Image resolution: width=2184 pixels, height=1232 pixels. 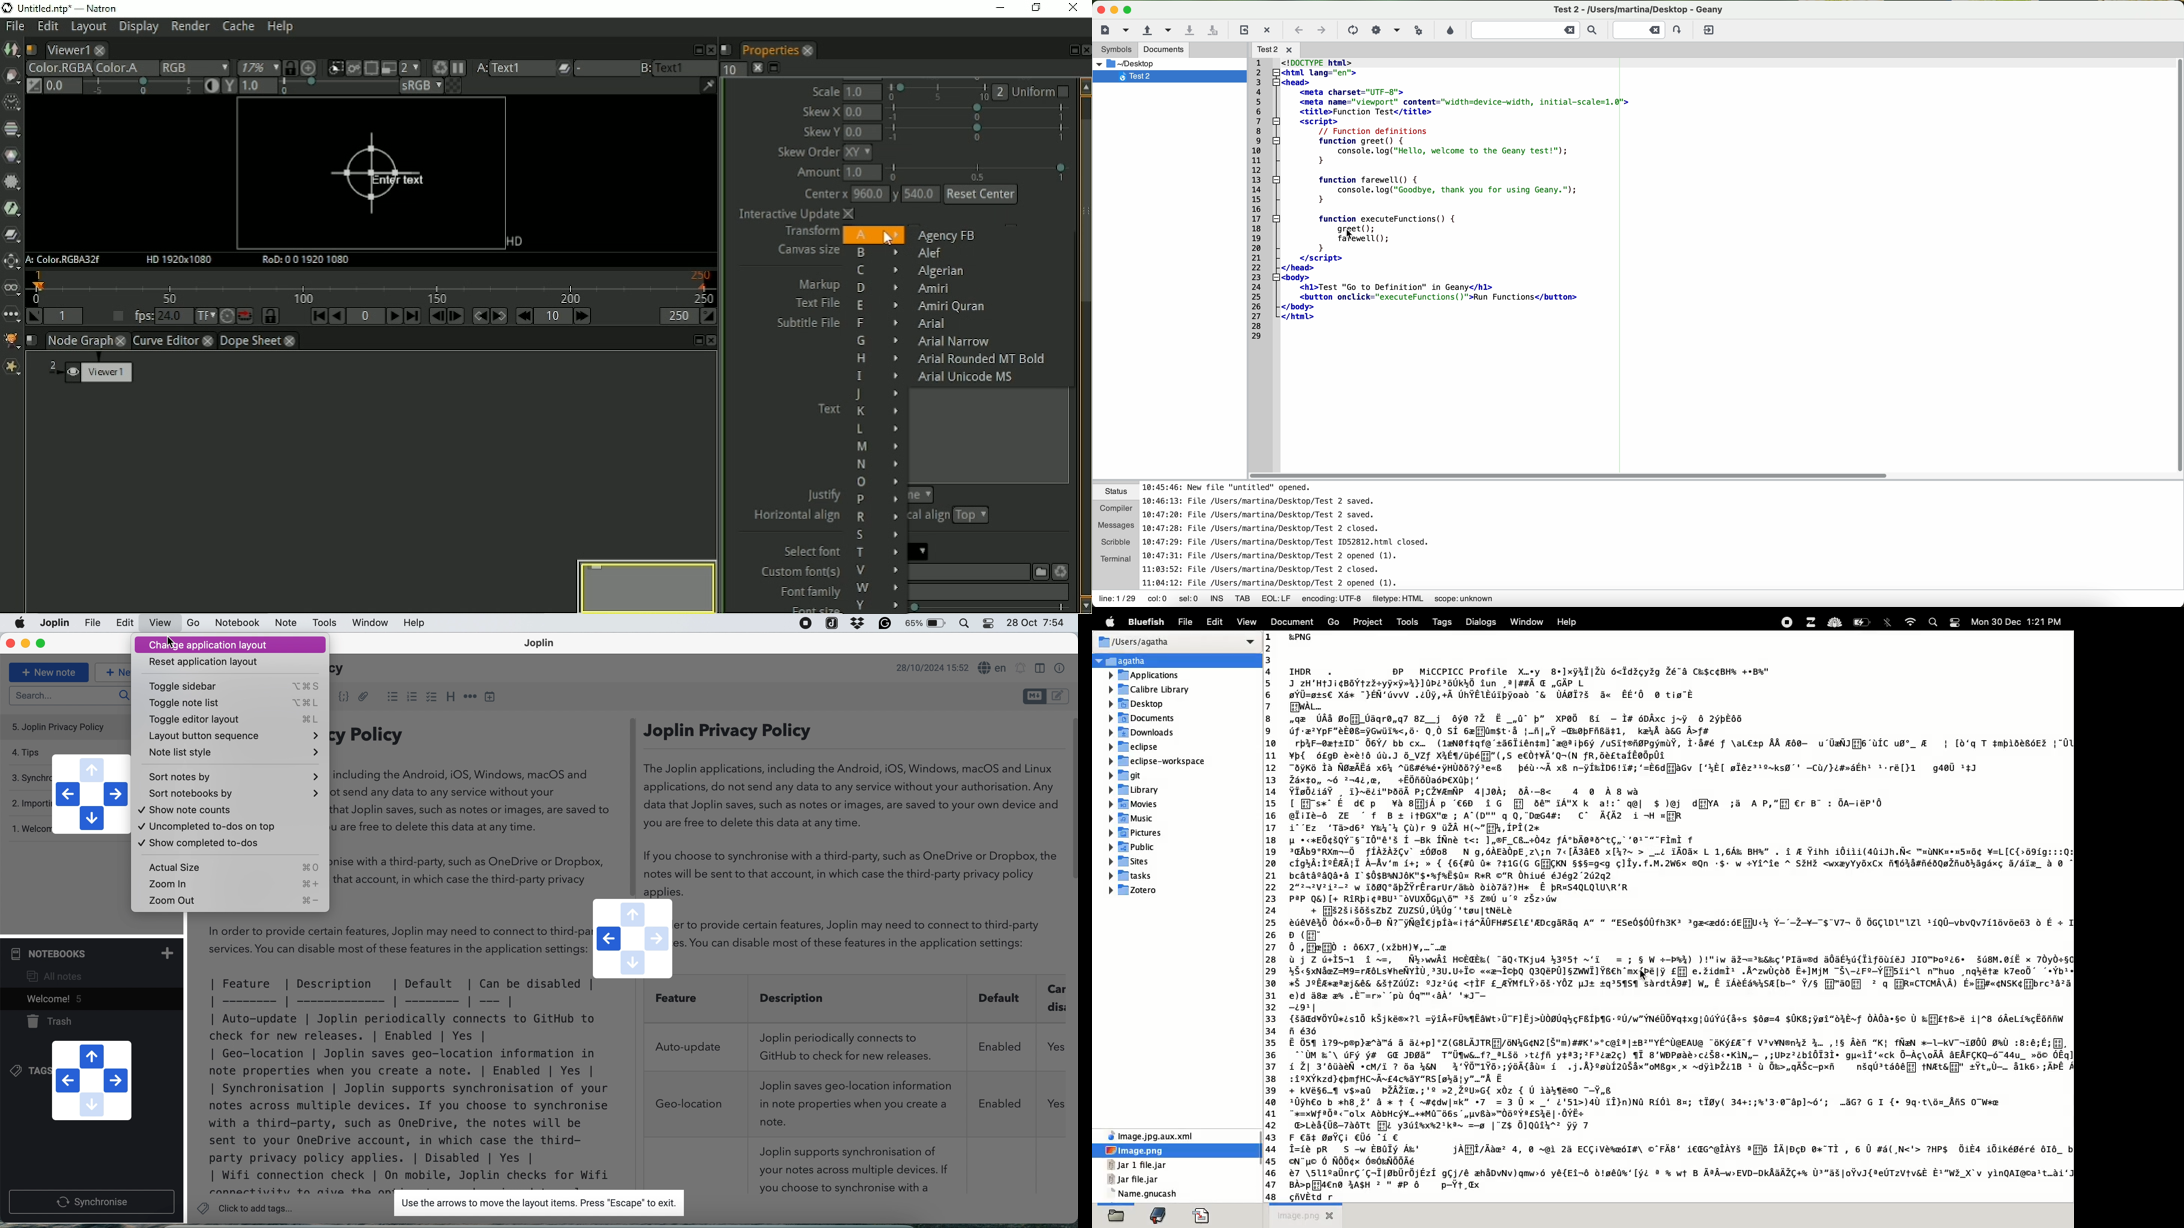 I want to click on bluetooth, so click(x=1889, y=622).